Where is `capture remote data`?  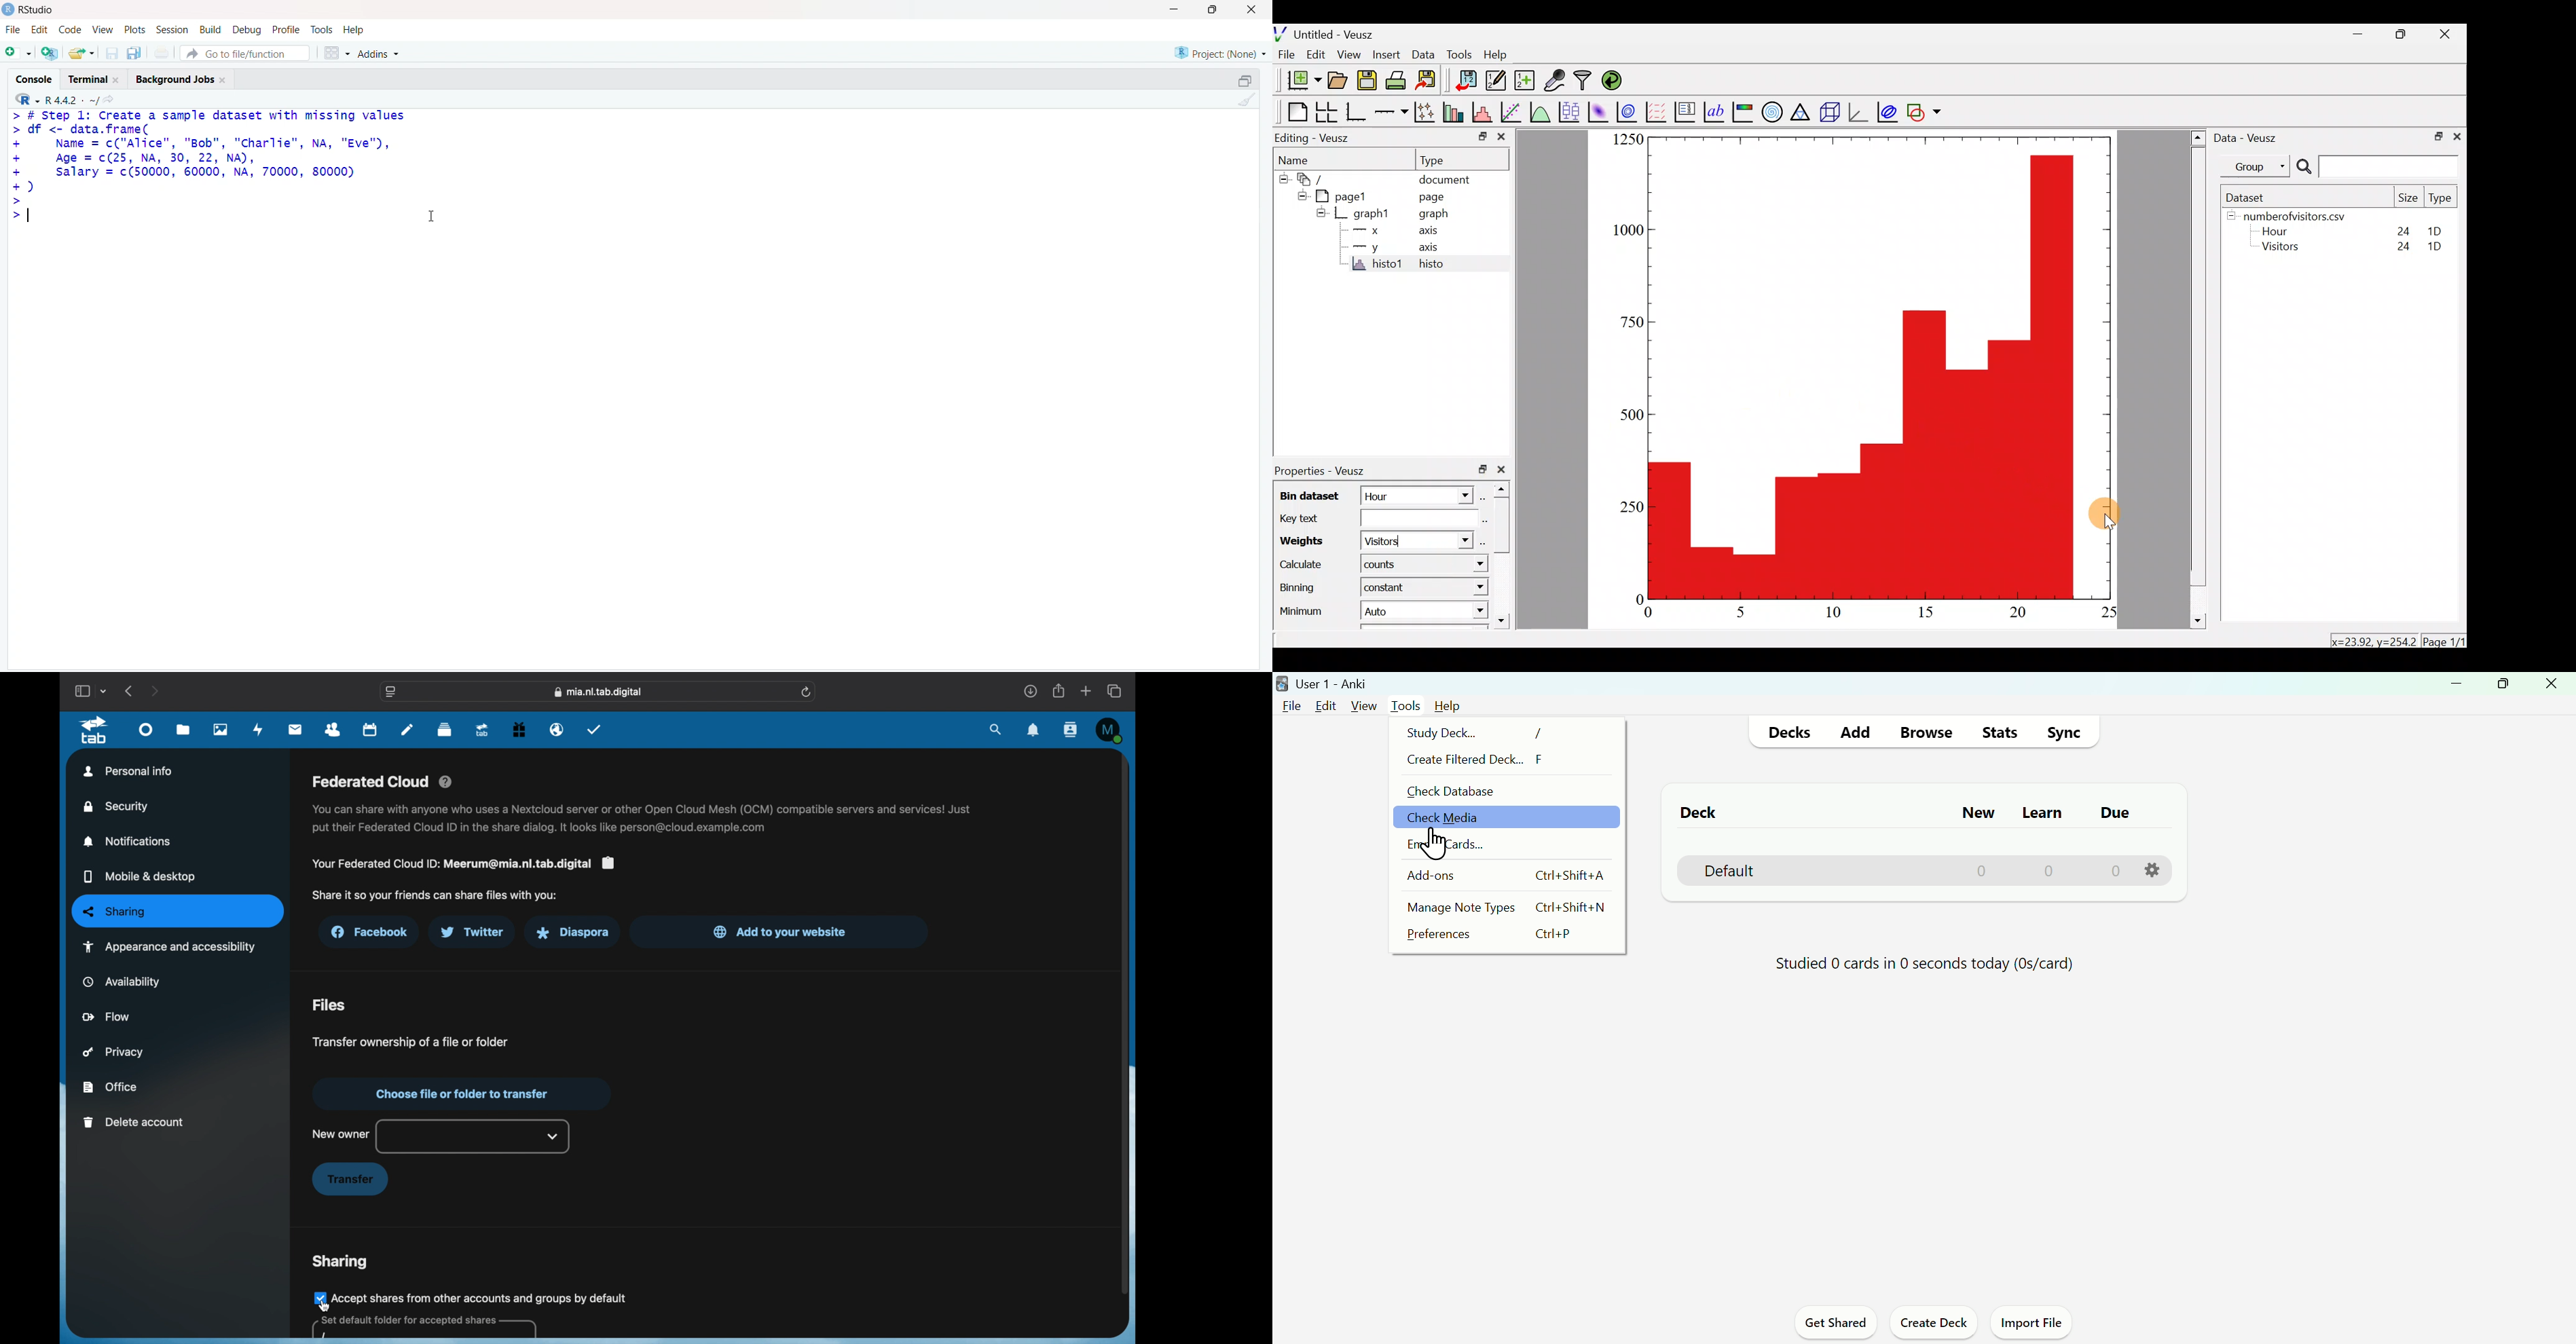 capture remote data is located at coordinates (1554, 80).